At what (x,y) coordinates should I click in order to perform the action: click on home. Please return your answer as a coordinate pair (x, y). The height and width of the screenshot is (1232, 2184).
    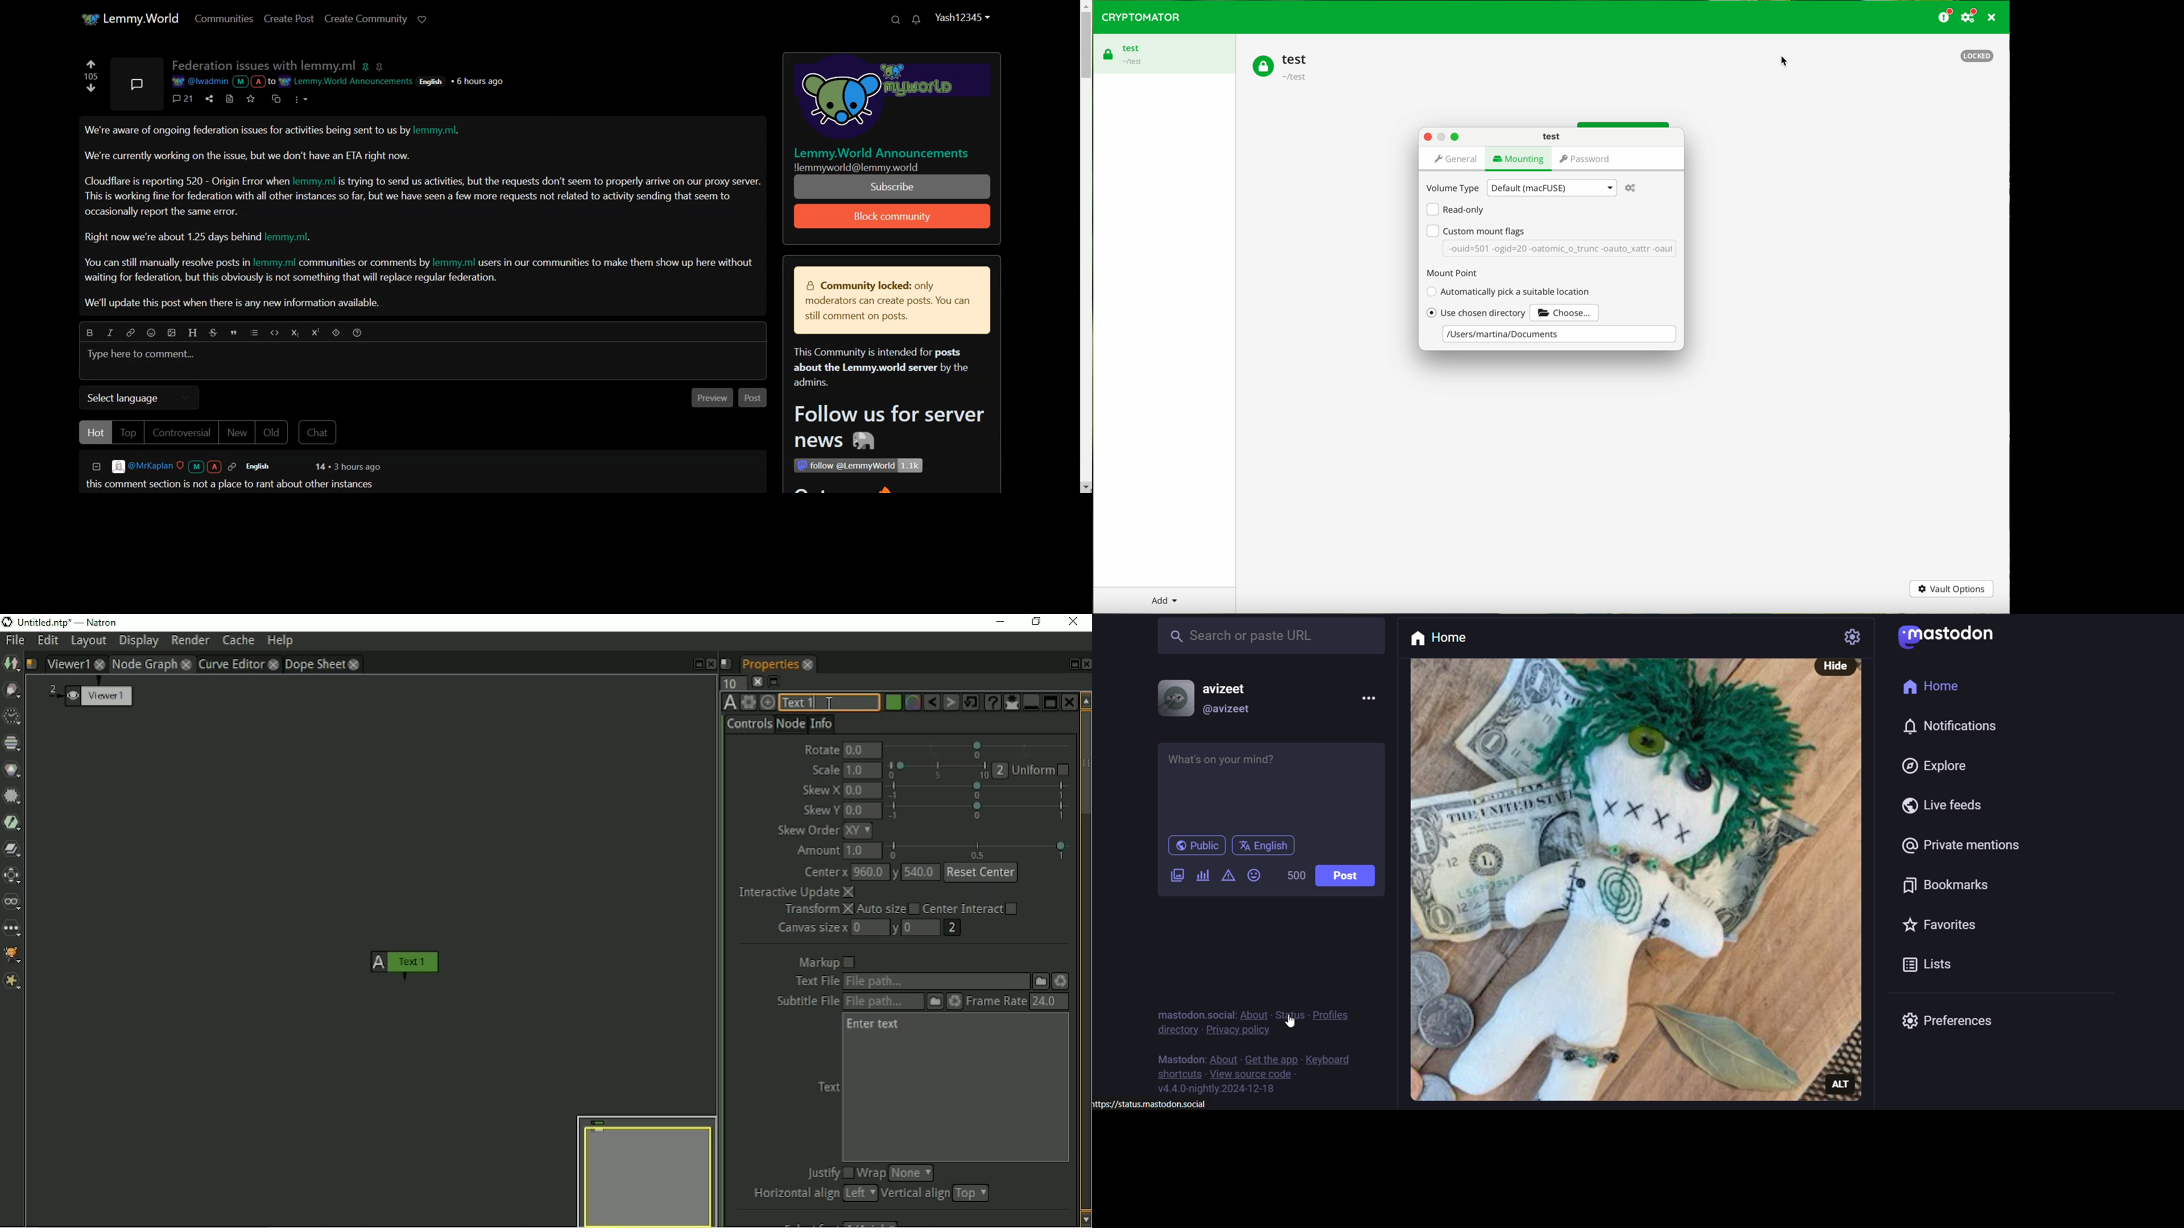
    Looking at the image, I should click on (1440, 638).